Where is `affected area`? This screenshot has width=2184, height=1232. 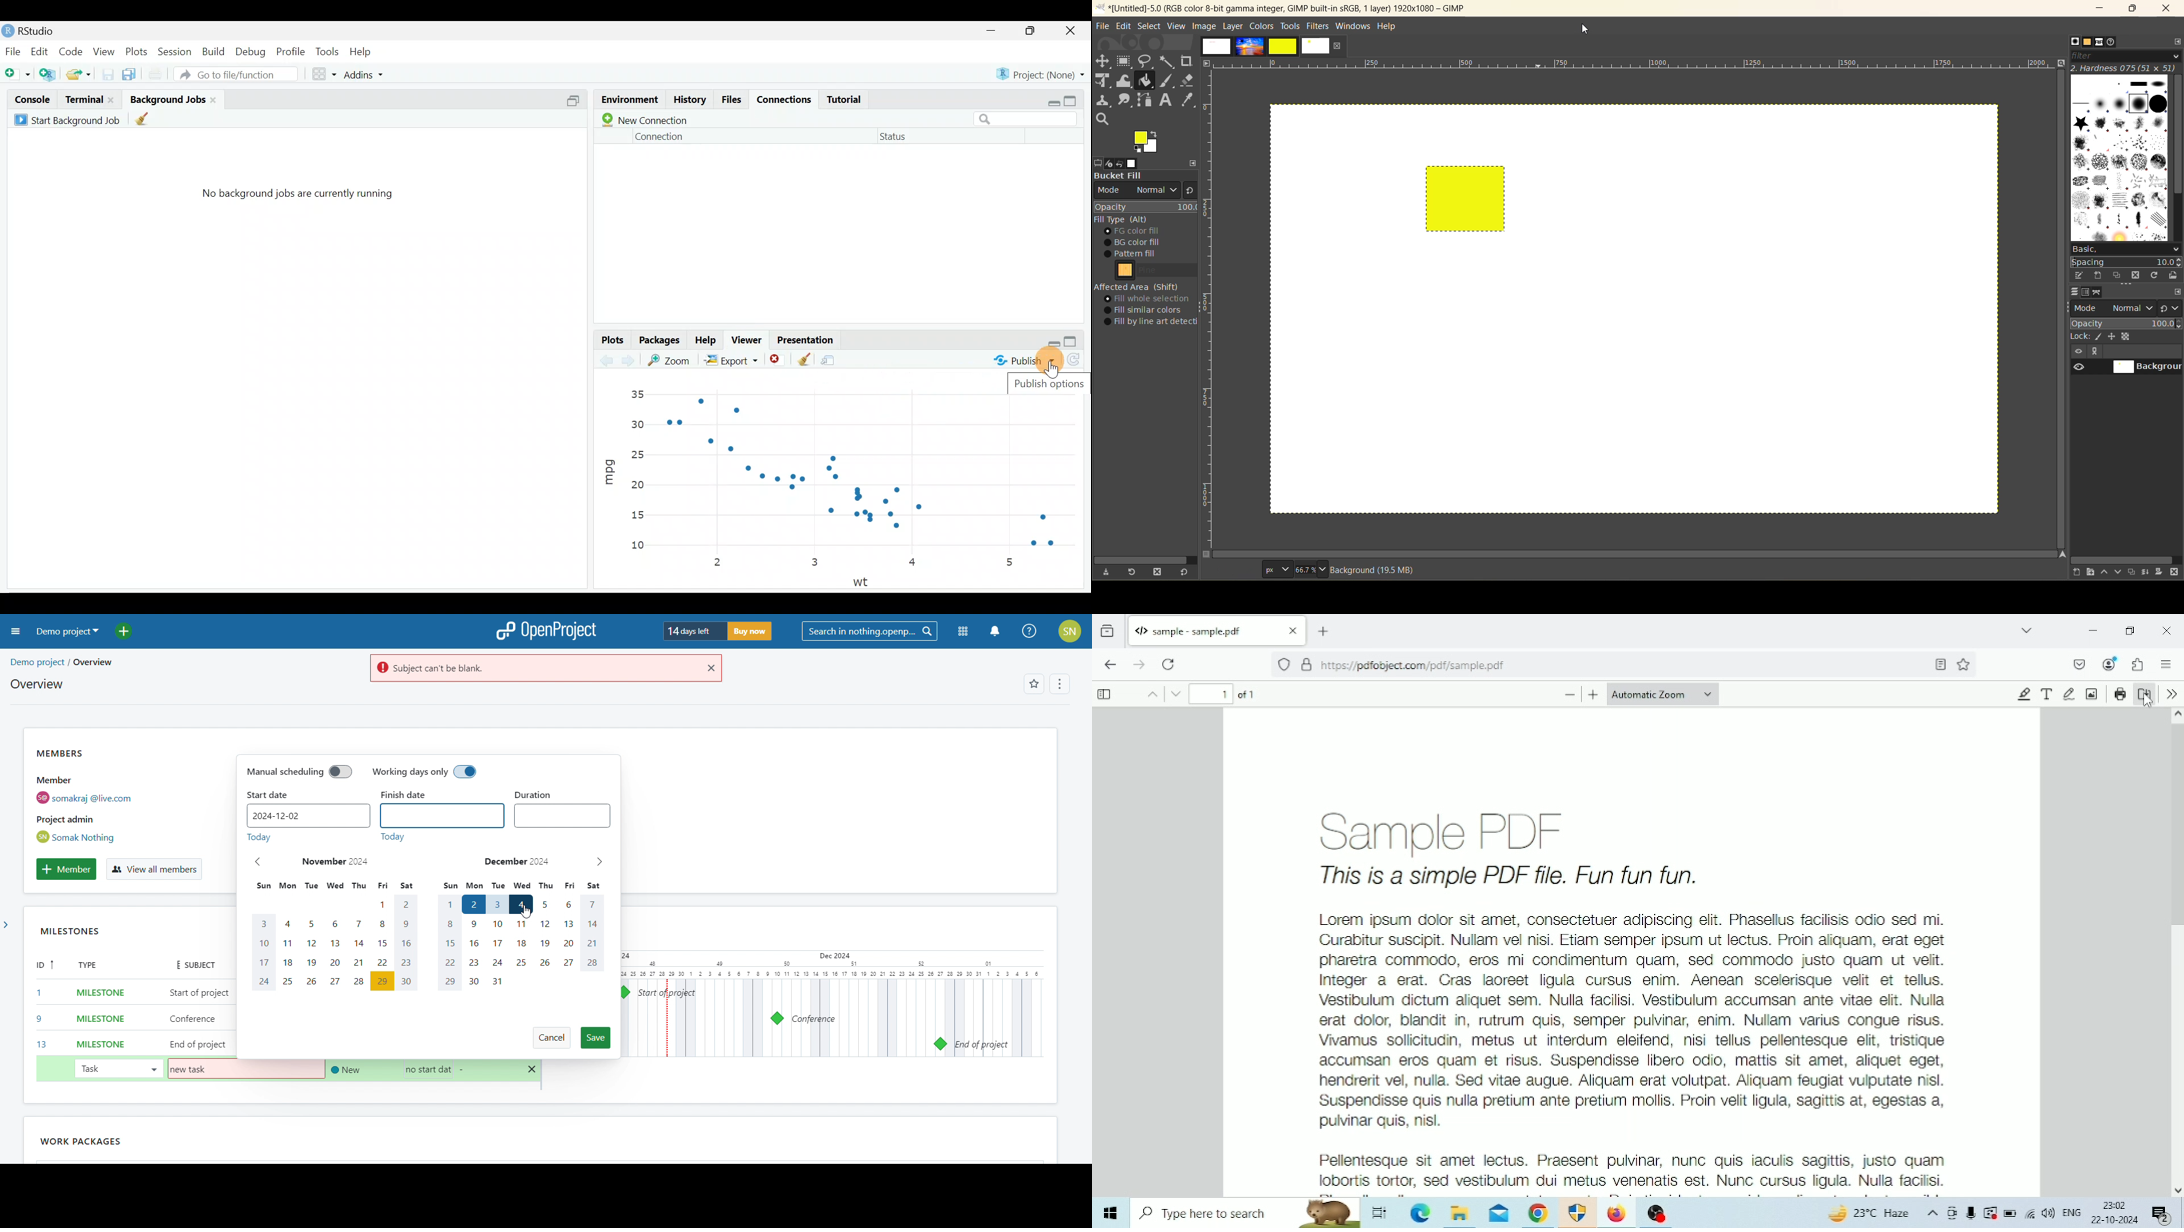 affected area is located at coordinates (1138, 287).